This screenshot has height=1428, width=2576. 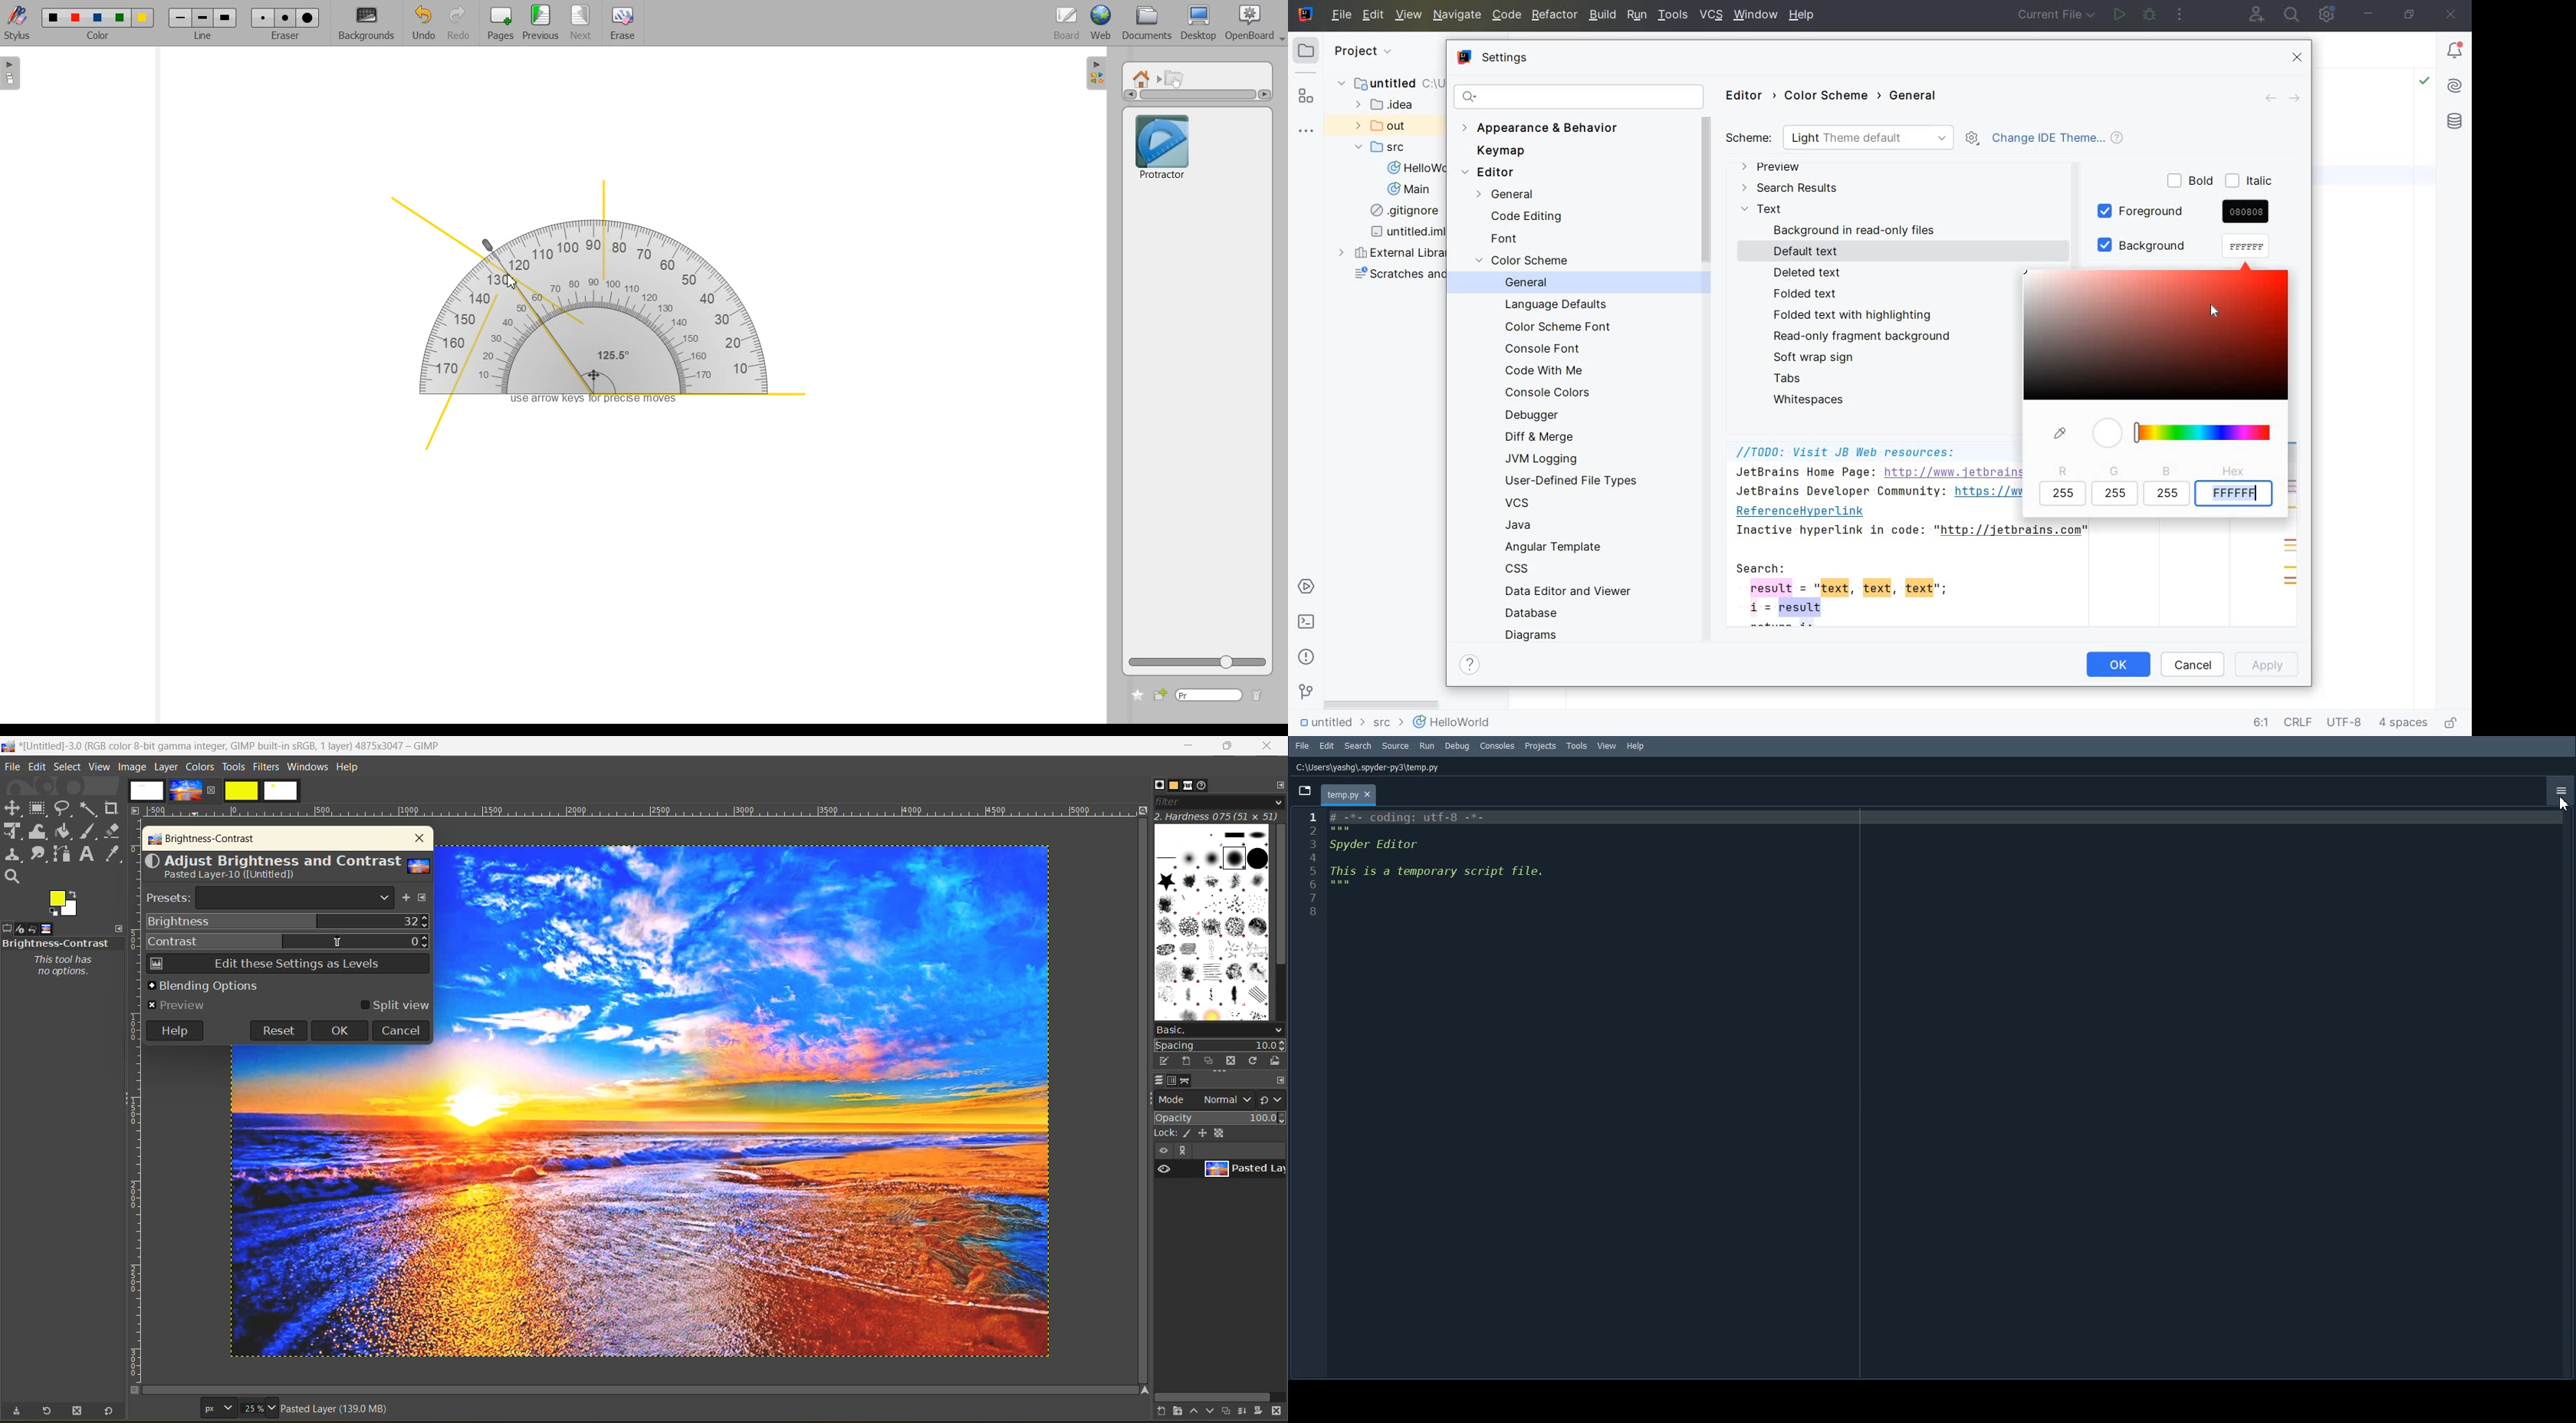 What do you see at coordinates (1457, 746) in the screenshot?
I see `Debug` at bounding box center [1457, 746].